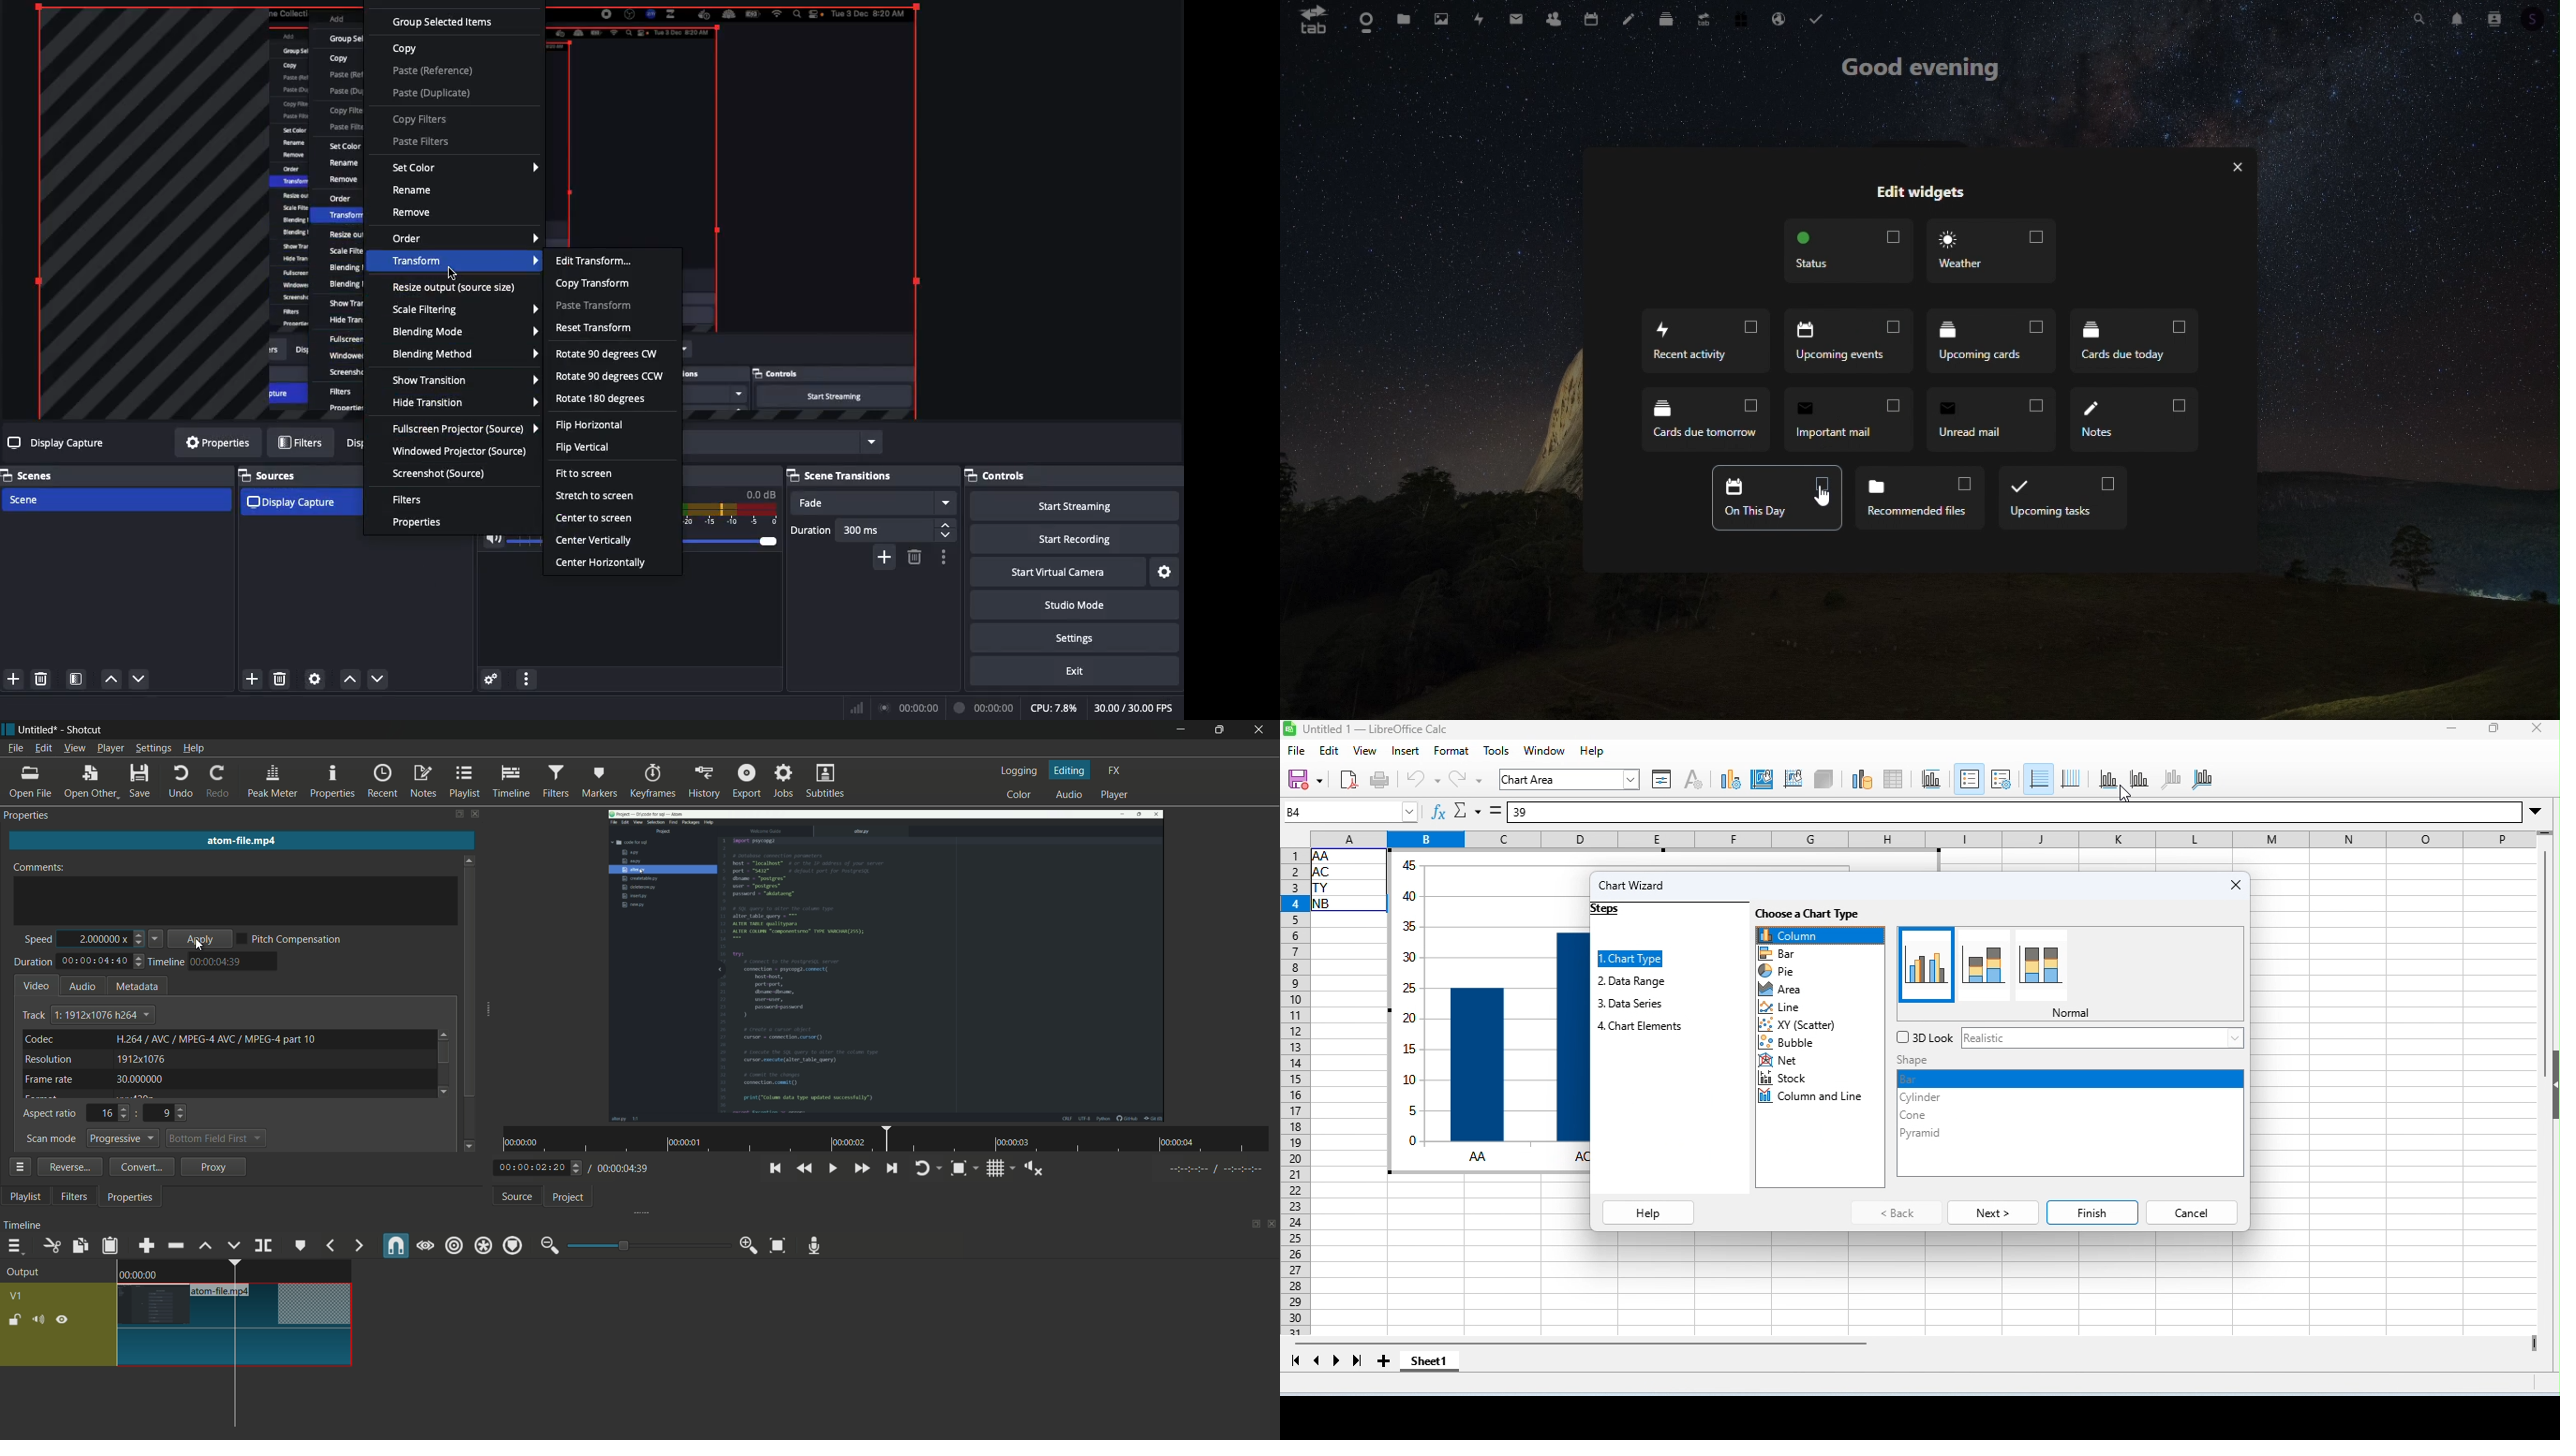 The width and height of the screenshot is (2576, 1456). What do you see at coordinates (750, 1245) in the screenshot?
I see `zoom in` at bounding box center [750, 1245].